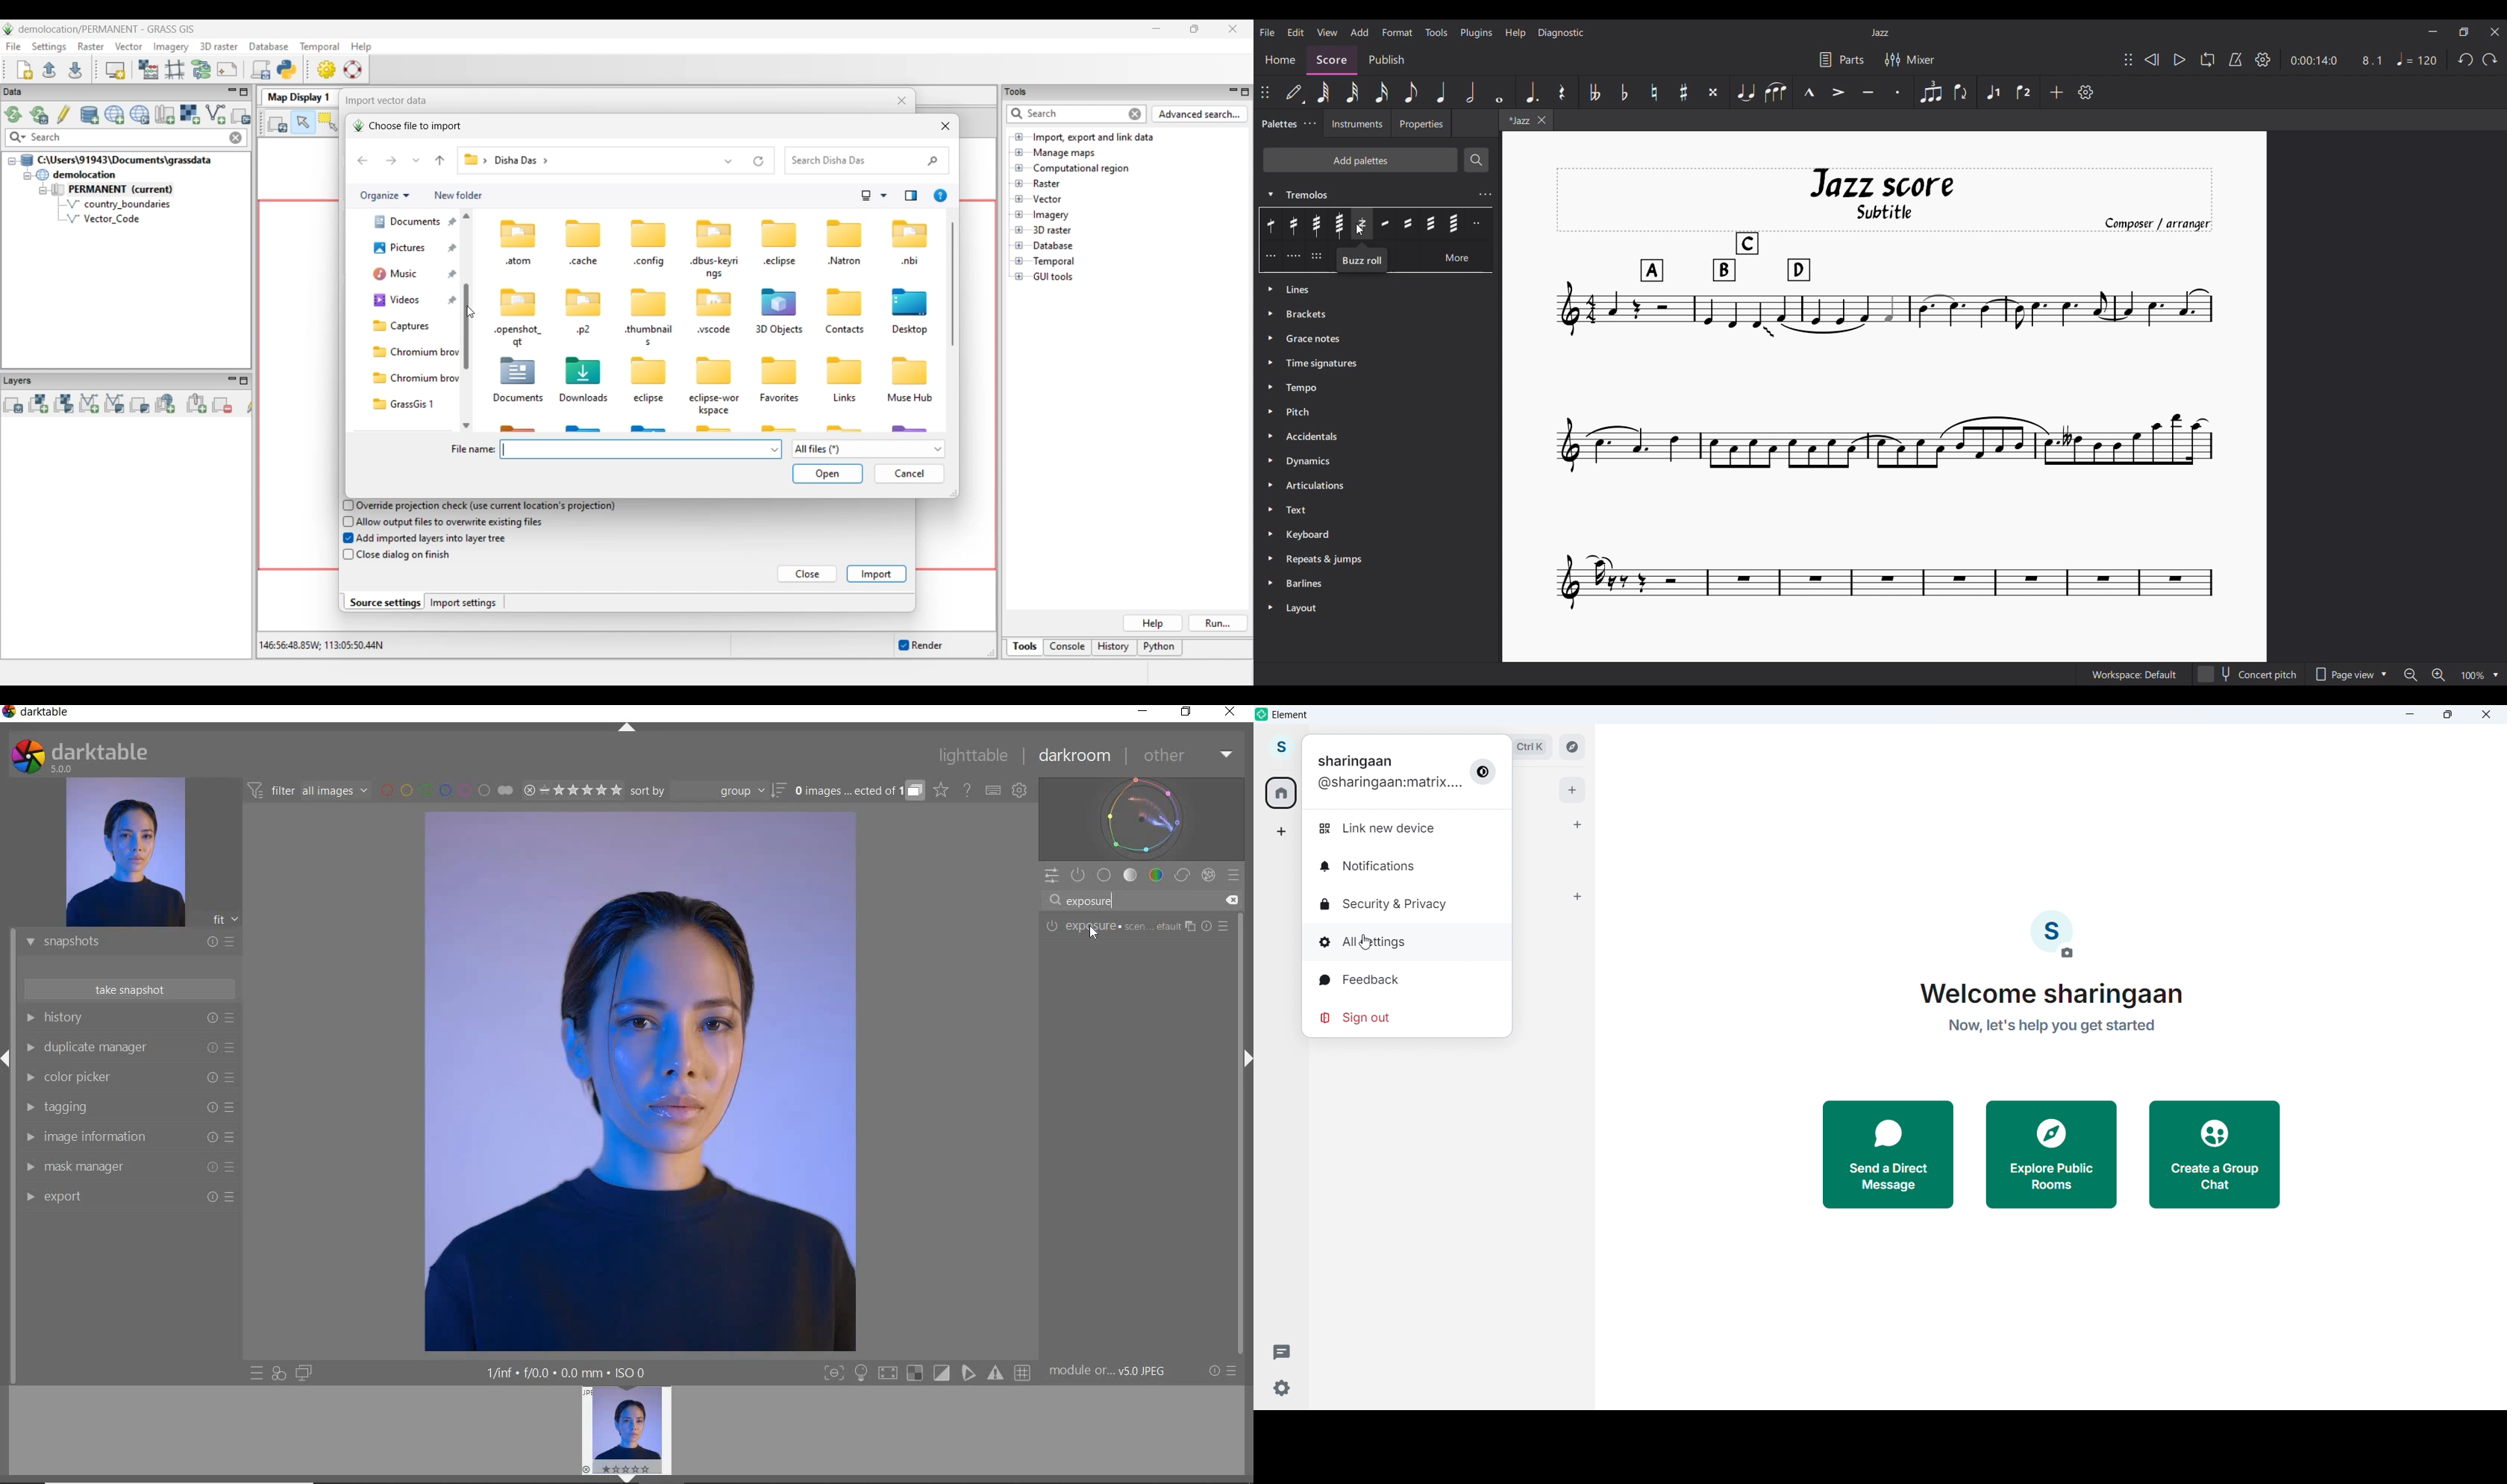  I want to click on Toggle theme , so click(1483, 773).